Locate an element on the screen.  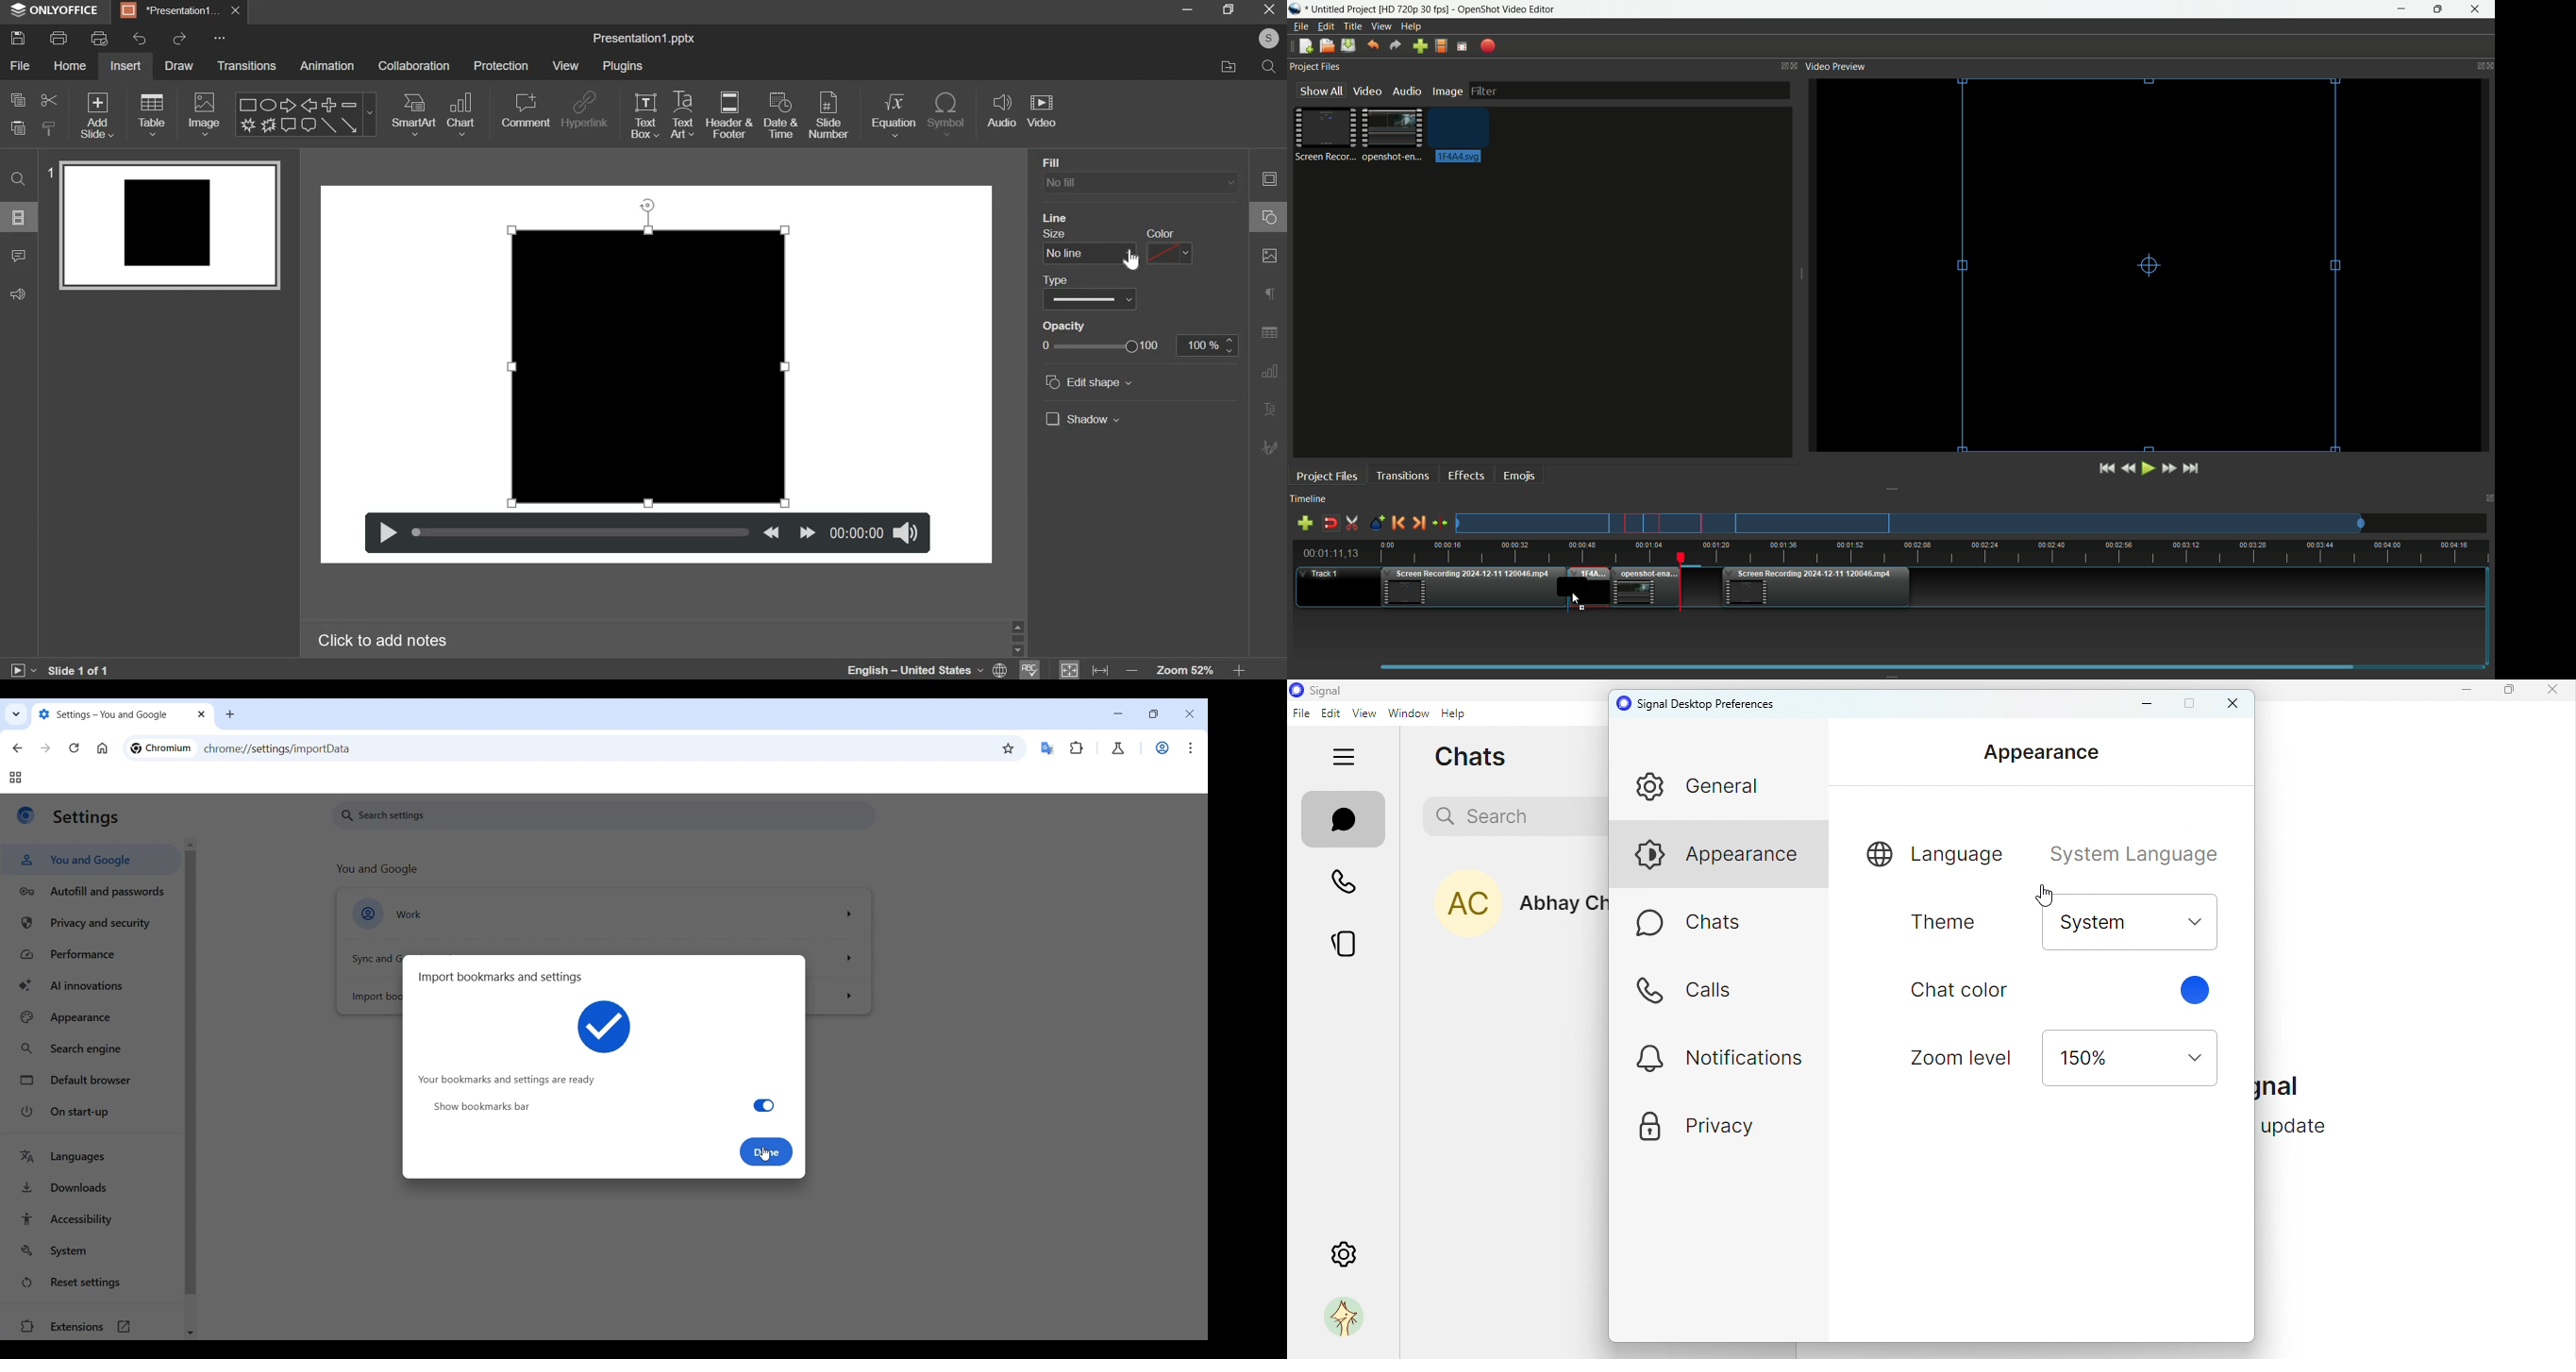
Create markers is located at coordinates (1373, 523).